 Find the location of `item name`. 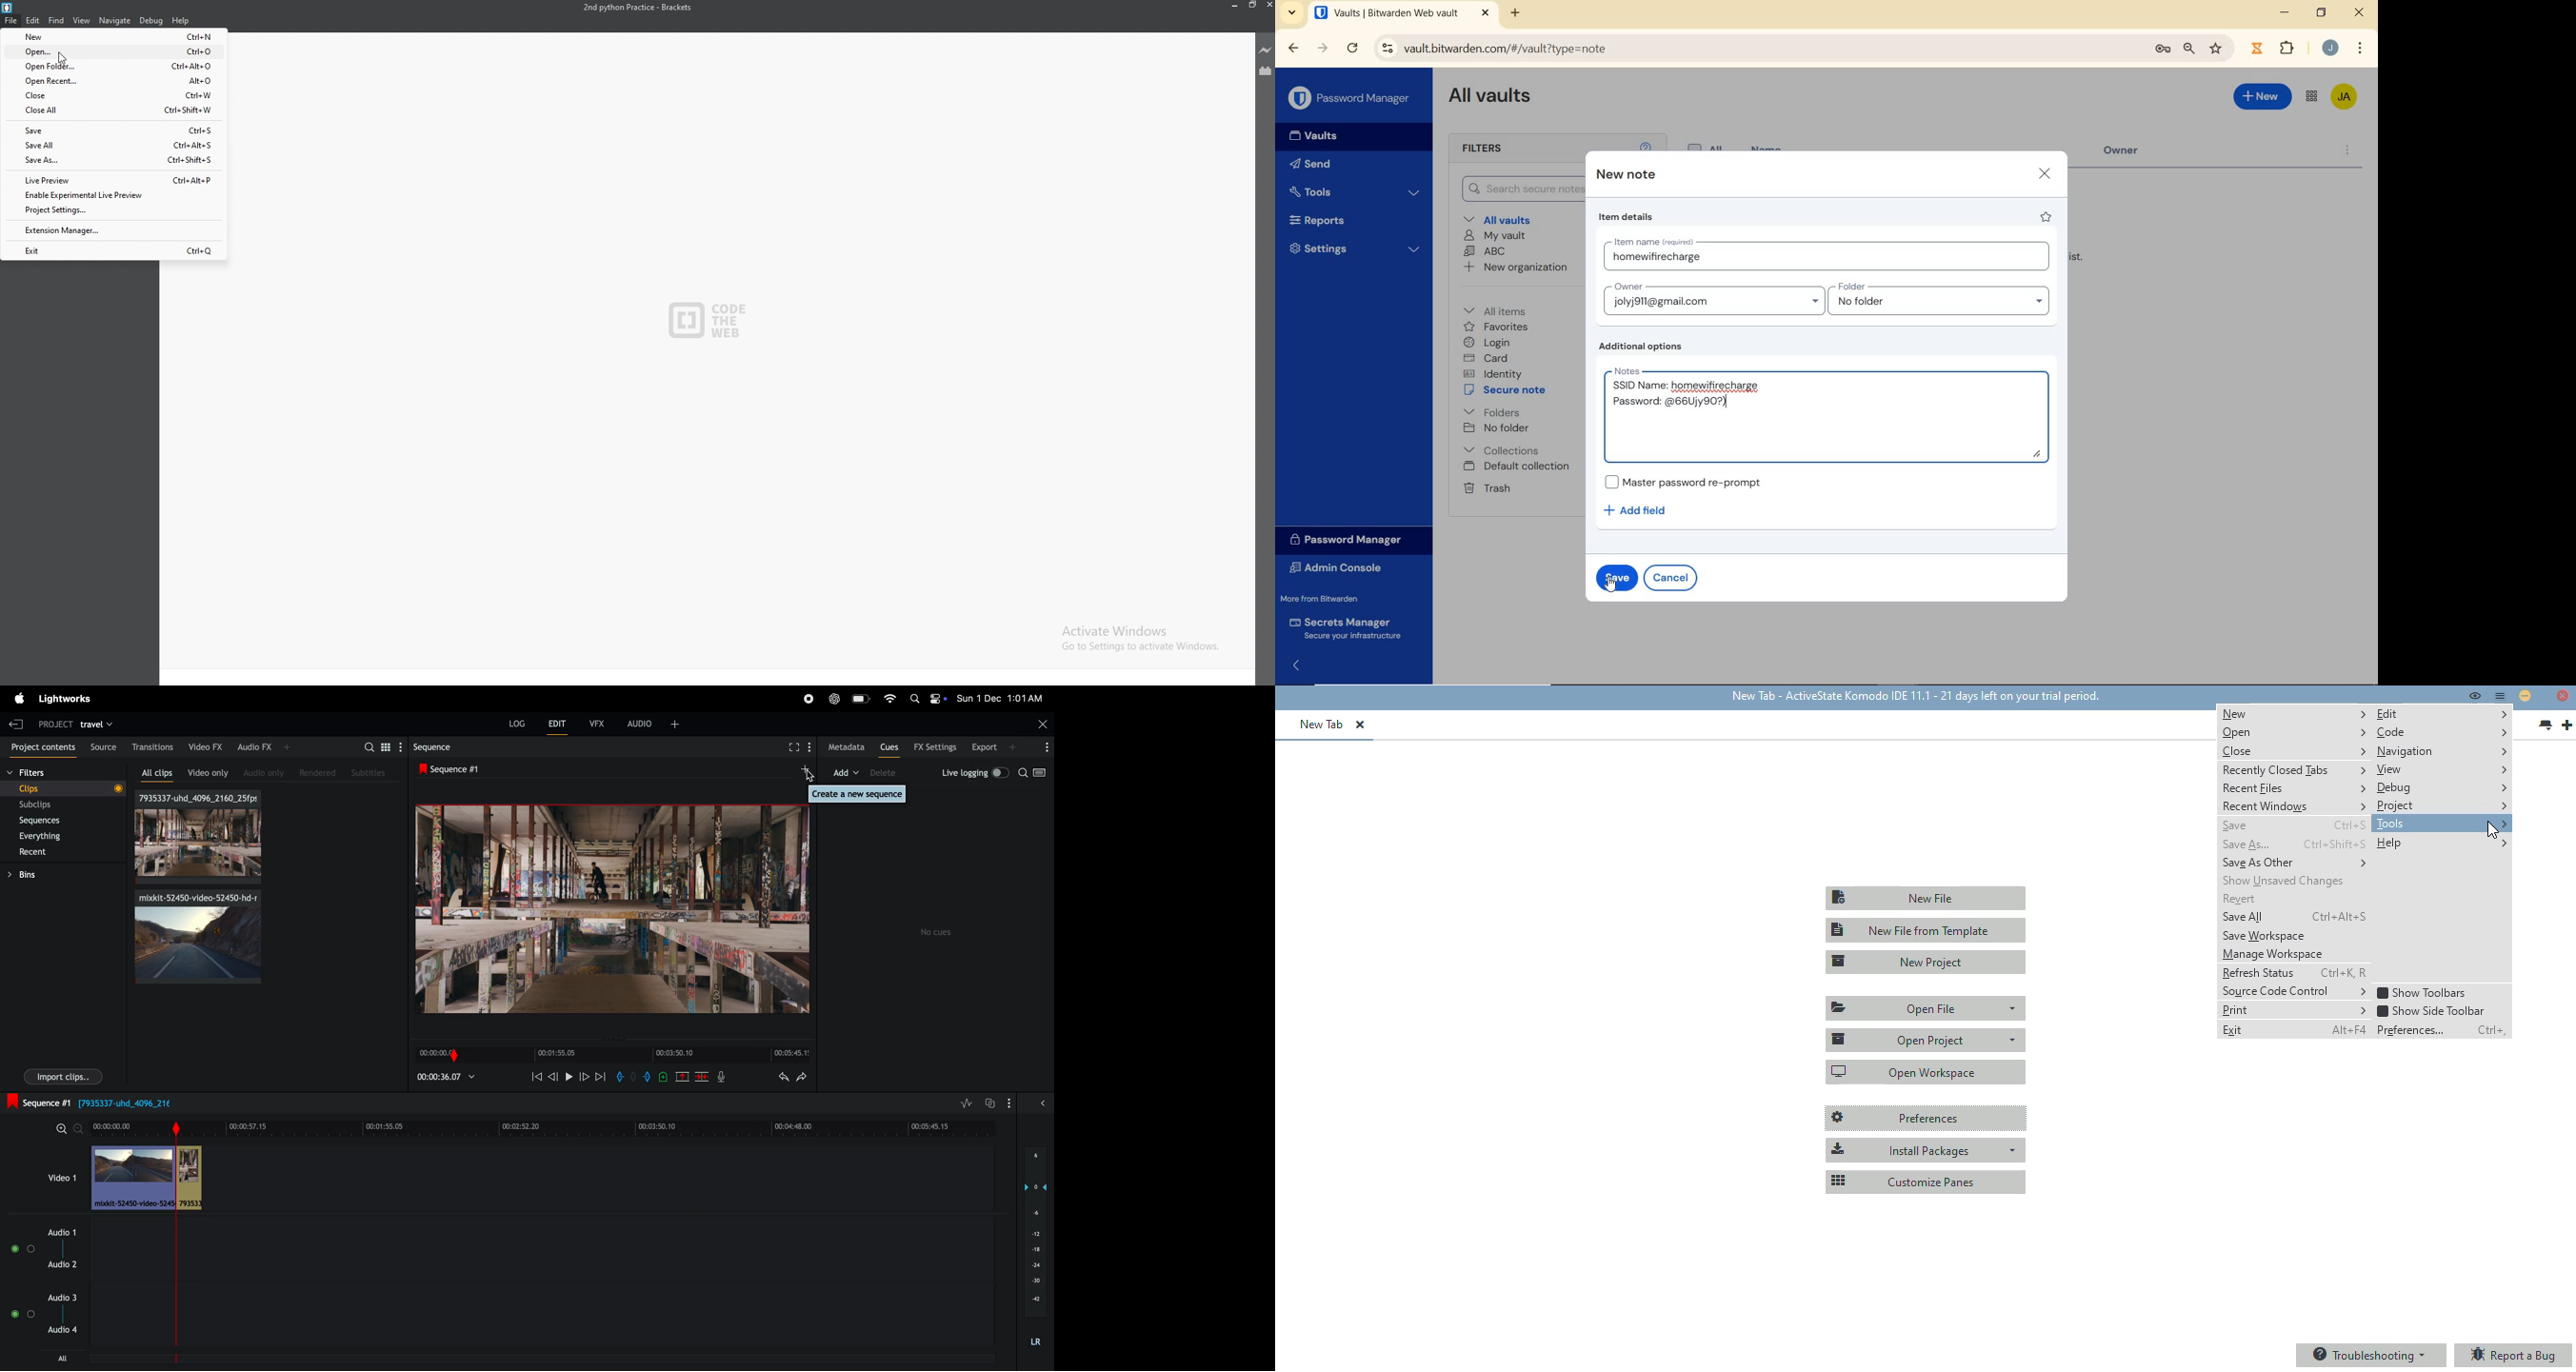

item name is located at coordinates (1831, 256).